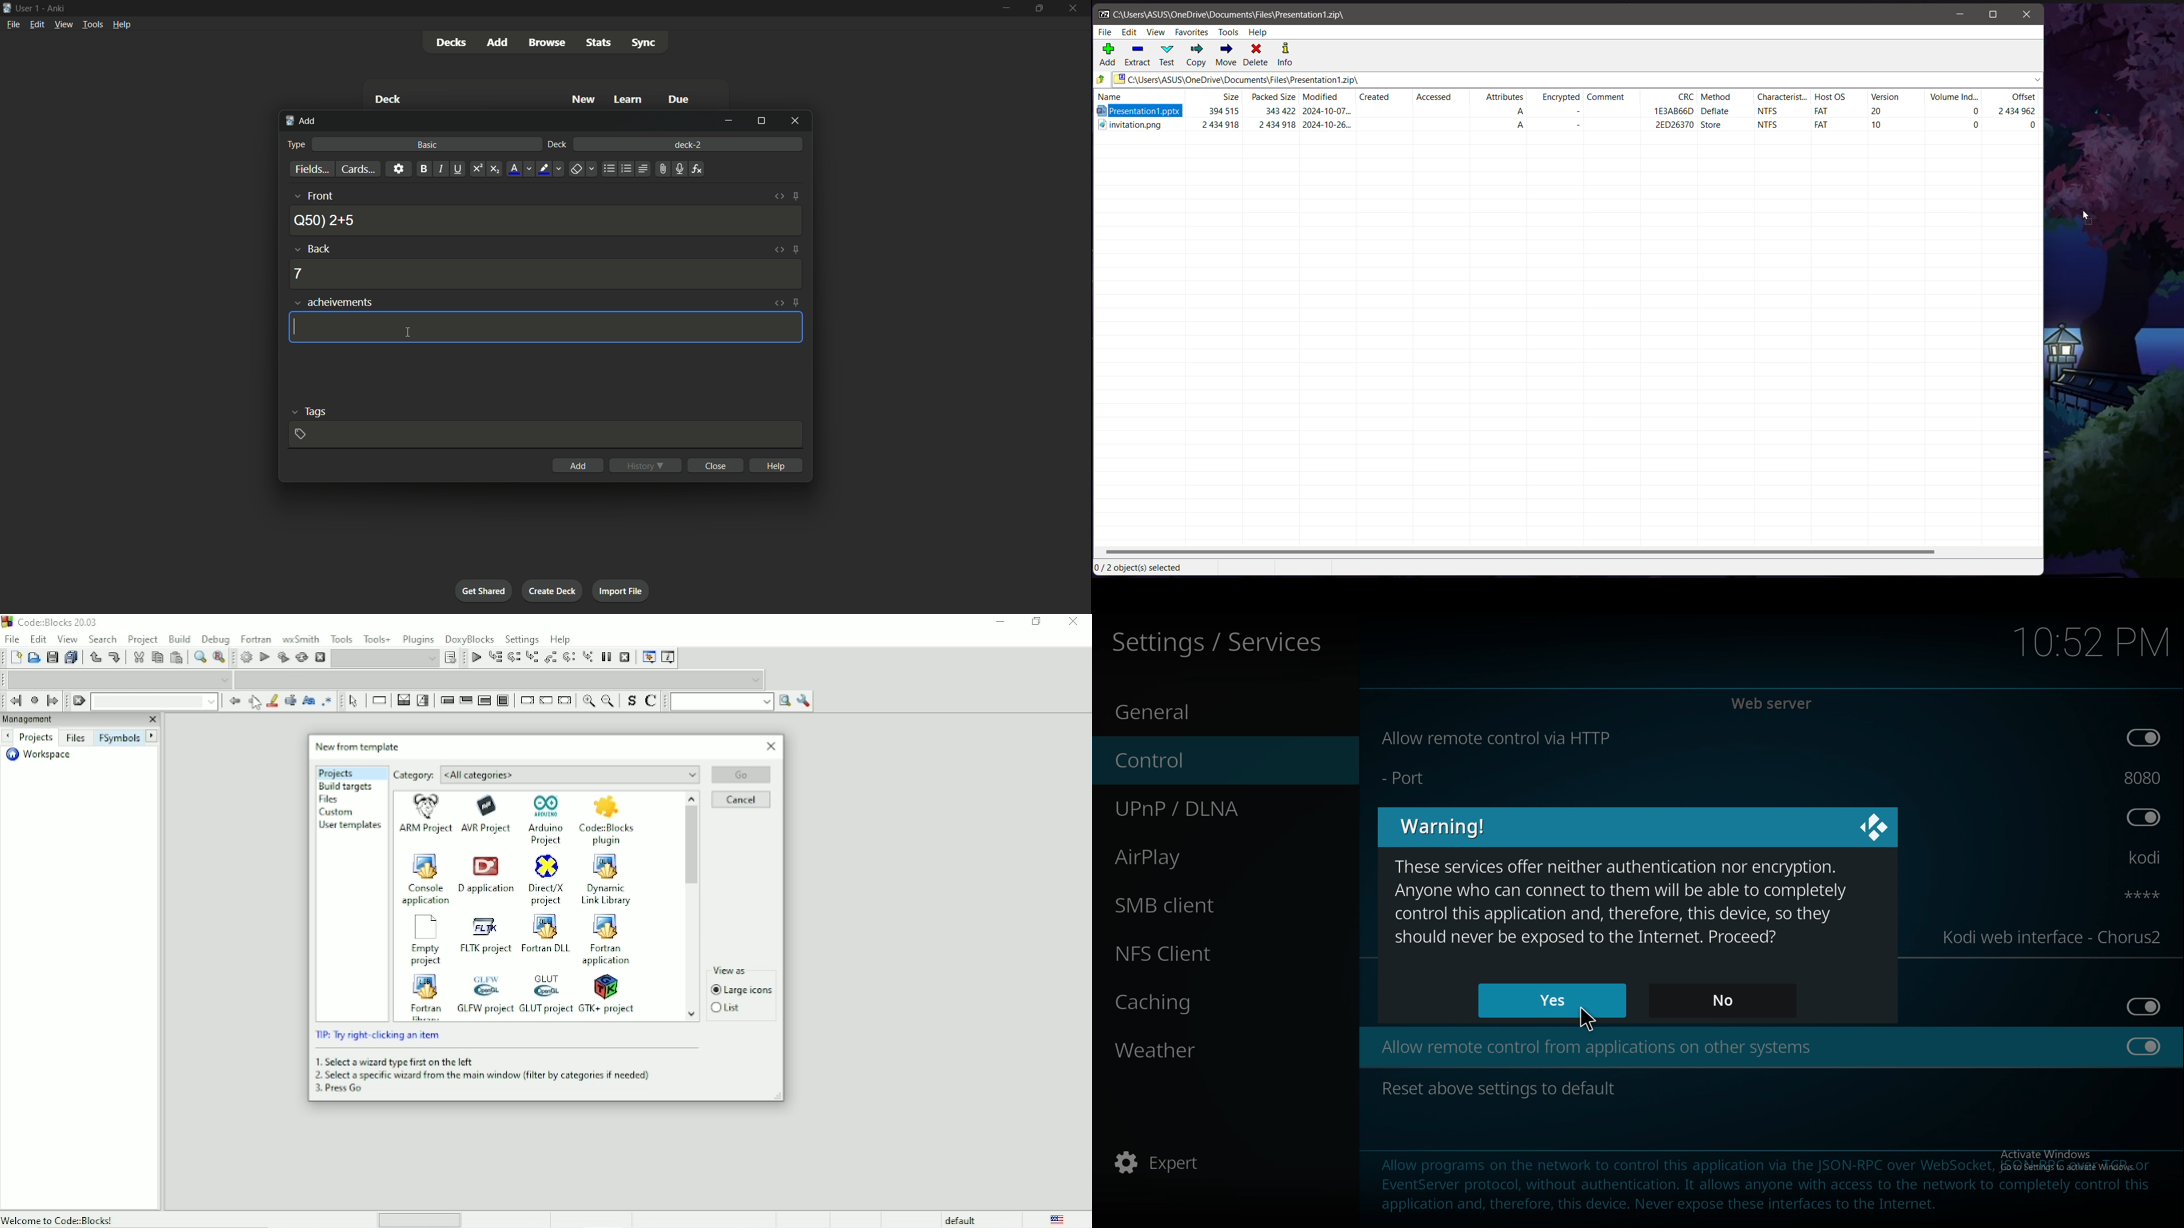 This screenshot has height=1232, width=2184. What do you see at coordinates (1039, 9) in the screenshot?
I see `maximize` at bounding box center [1039, 9].